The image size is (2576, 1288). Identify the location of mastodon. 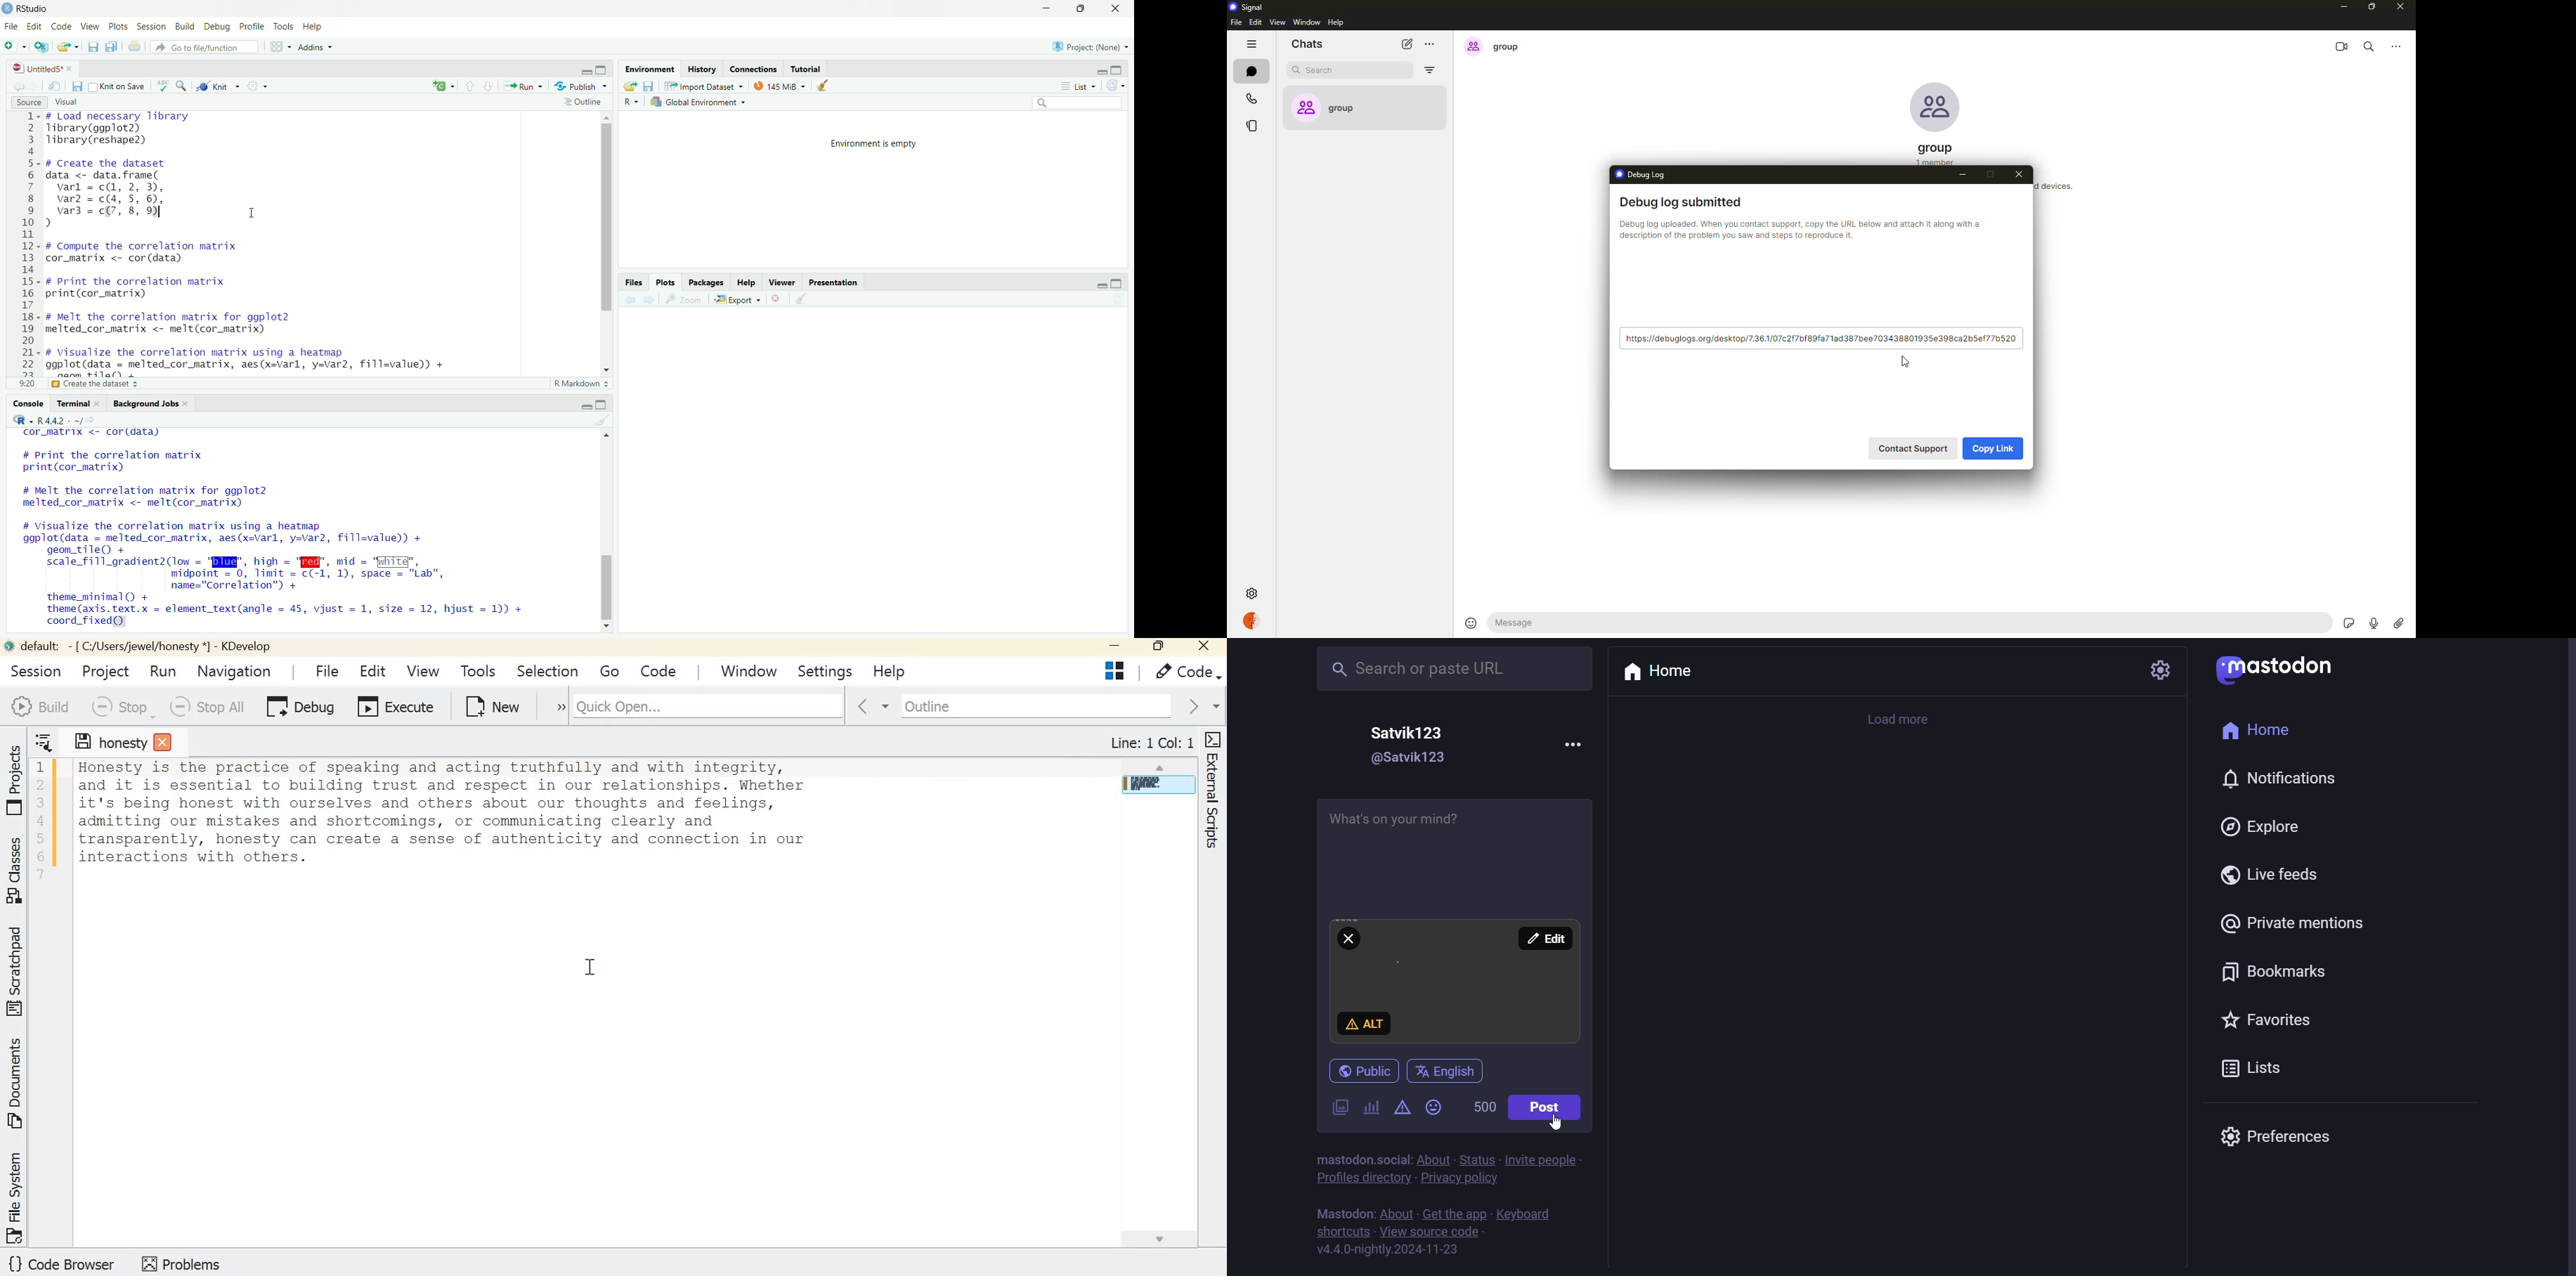
(1341, 1159).